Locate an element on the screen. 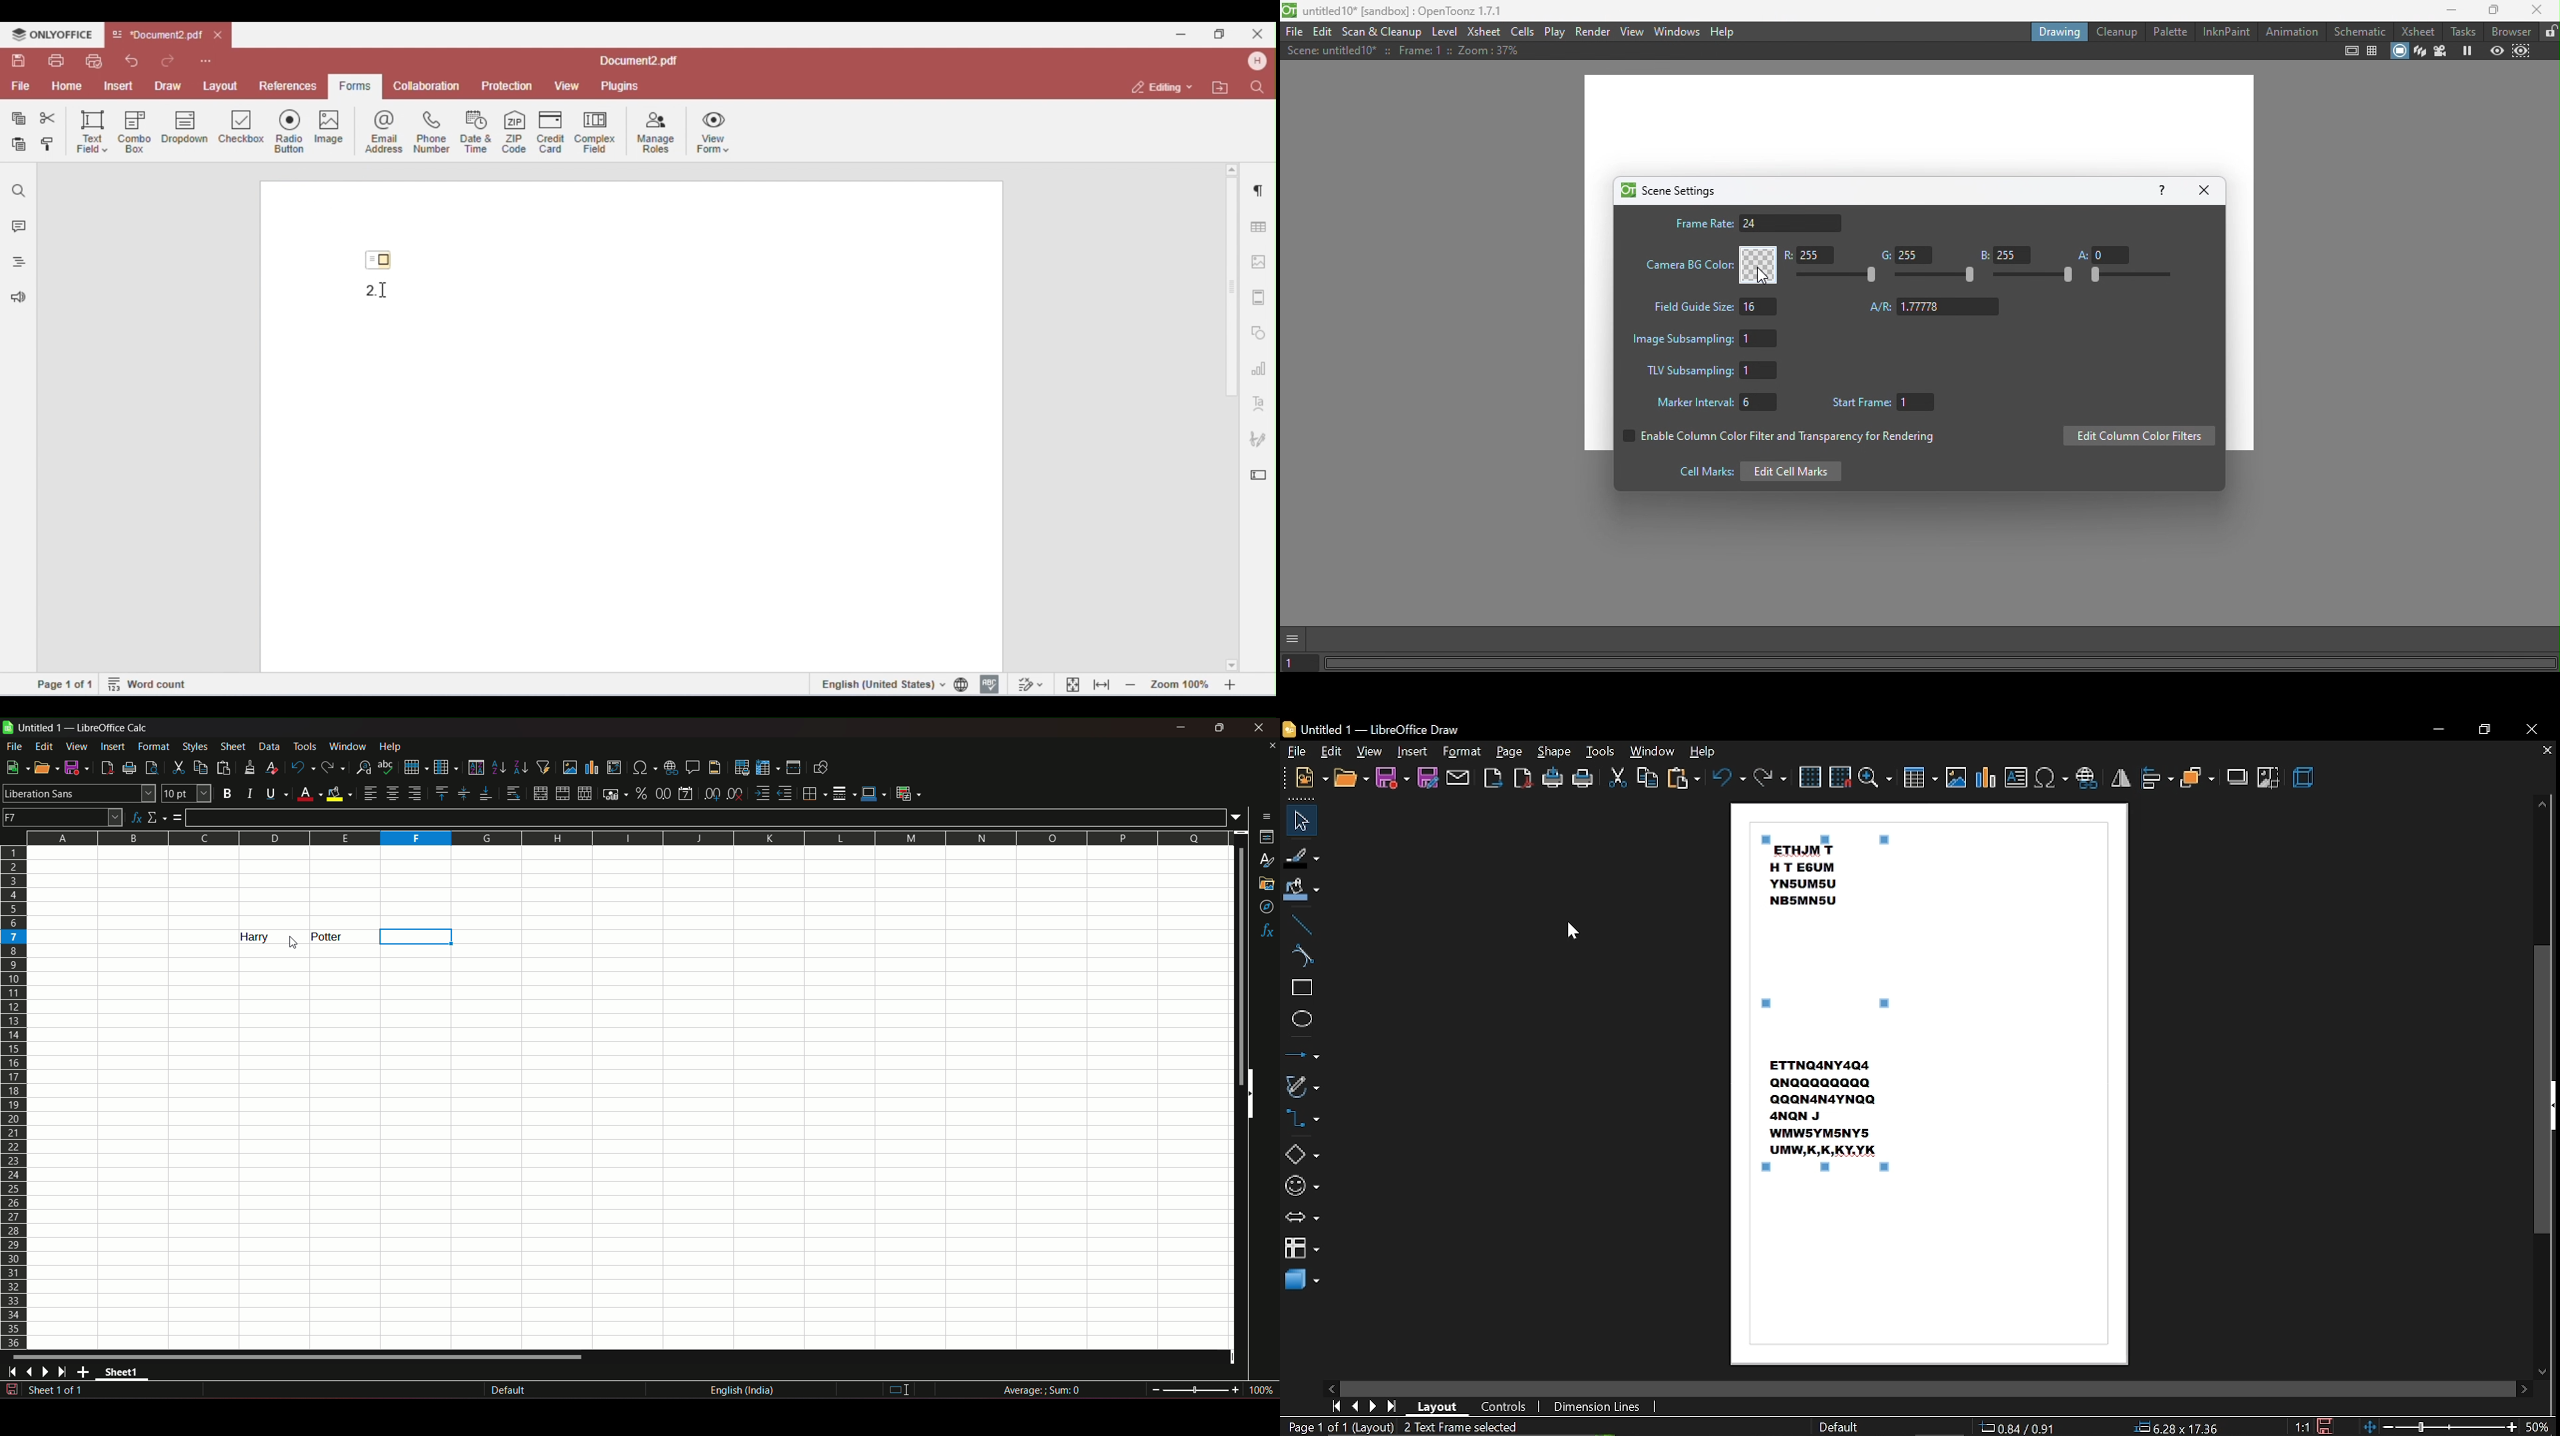 This screenshot has height=1456, width=2576. Slide bar is located at coordinates (2129, 275).